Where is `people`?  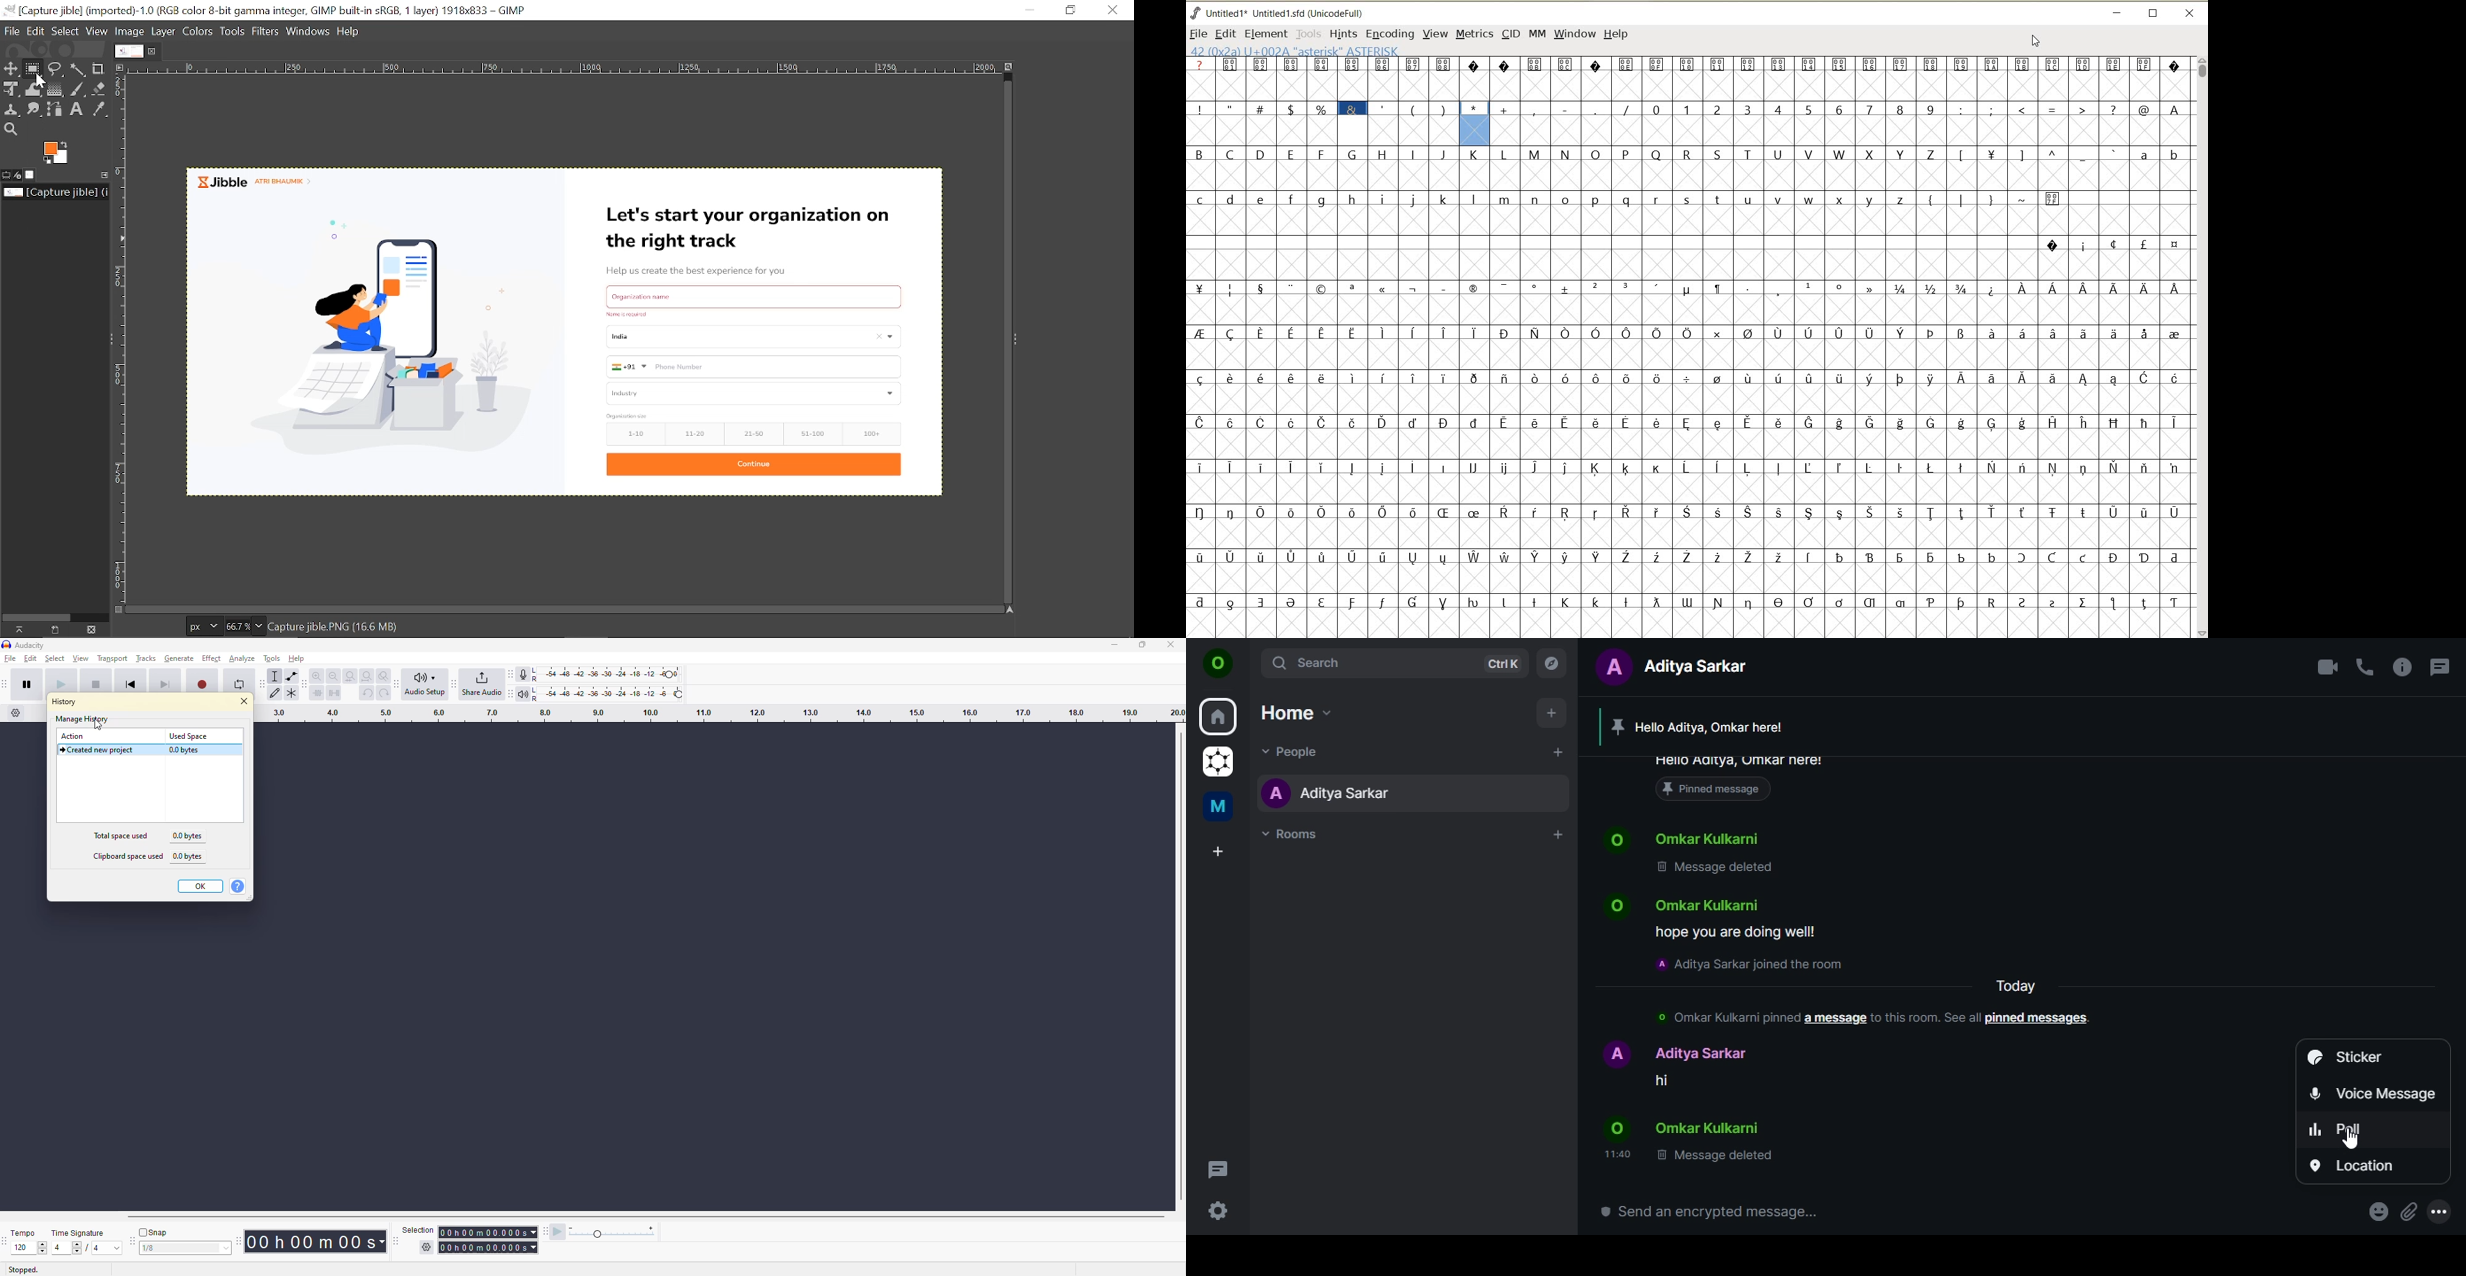
people is located at coordinates (1297, 750).